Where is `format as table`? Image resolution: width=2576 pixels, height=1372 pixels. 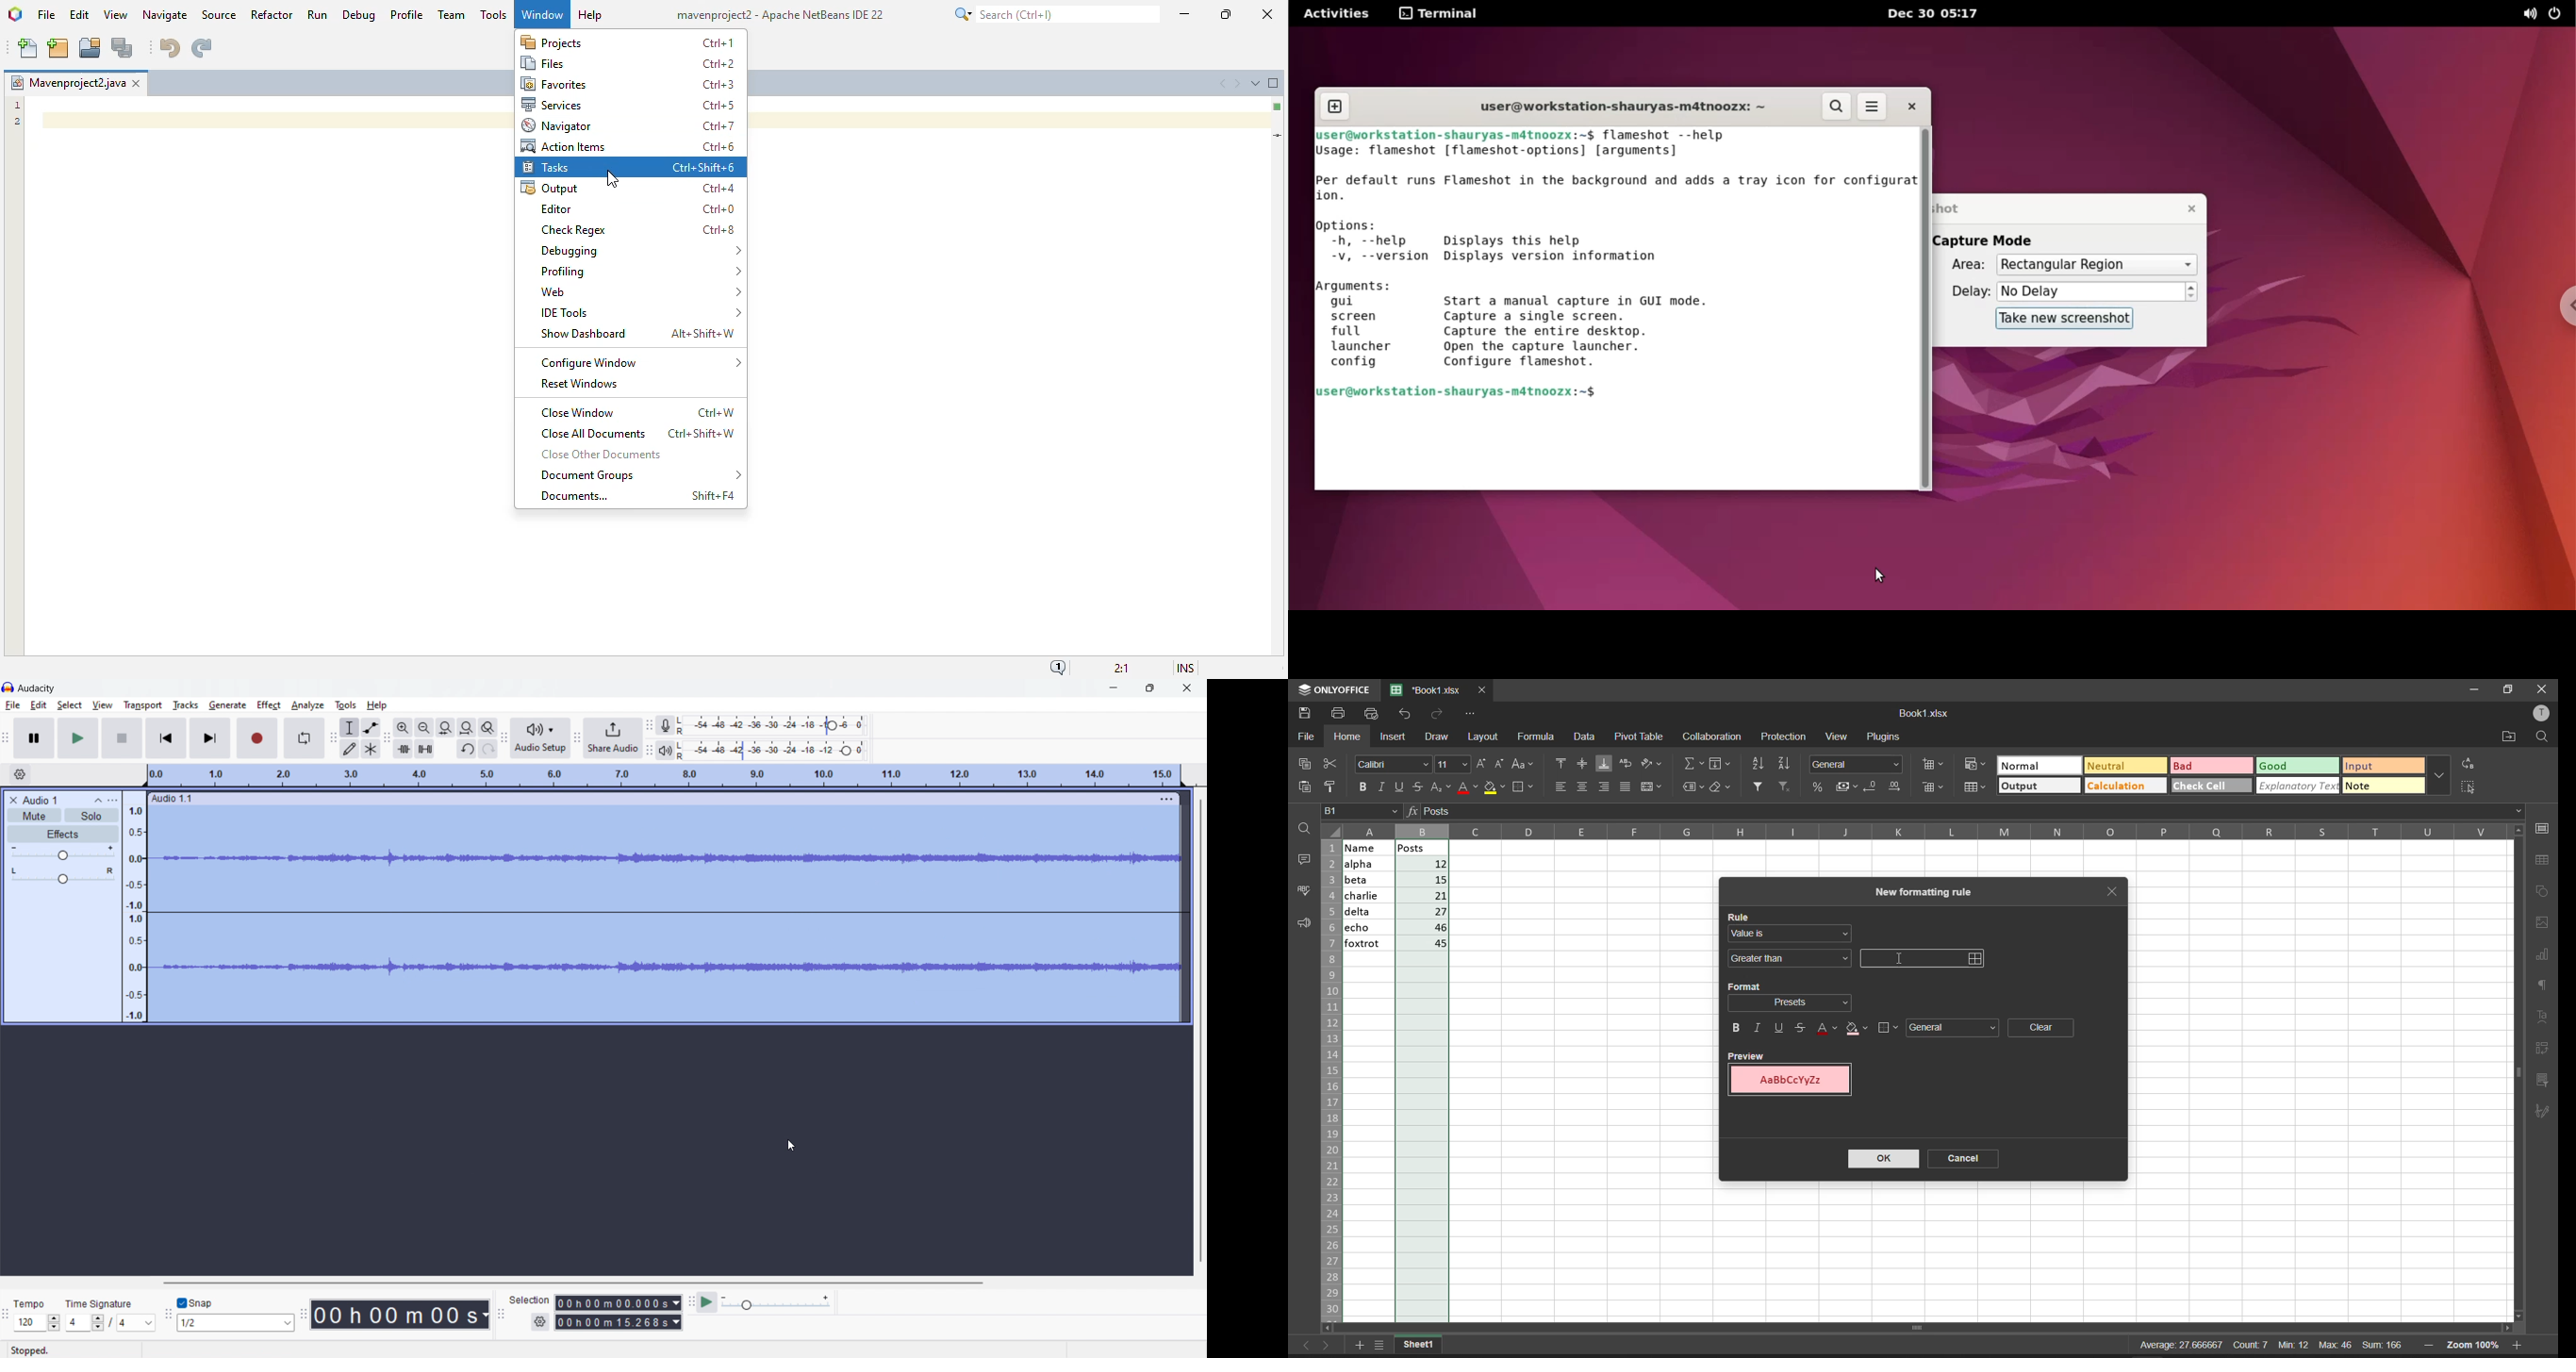 format as table is located at coordinates (1978, 788).